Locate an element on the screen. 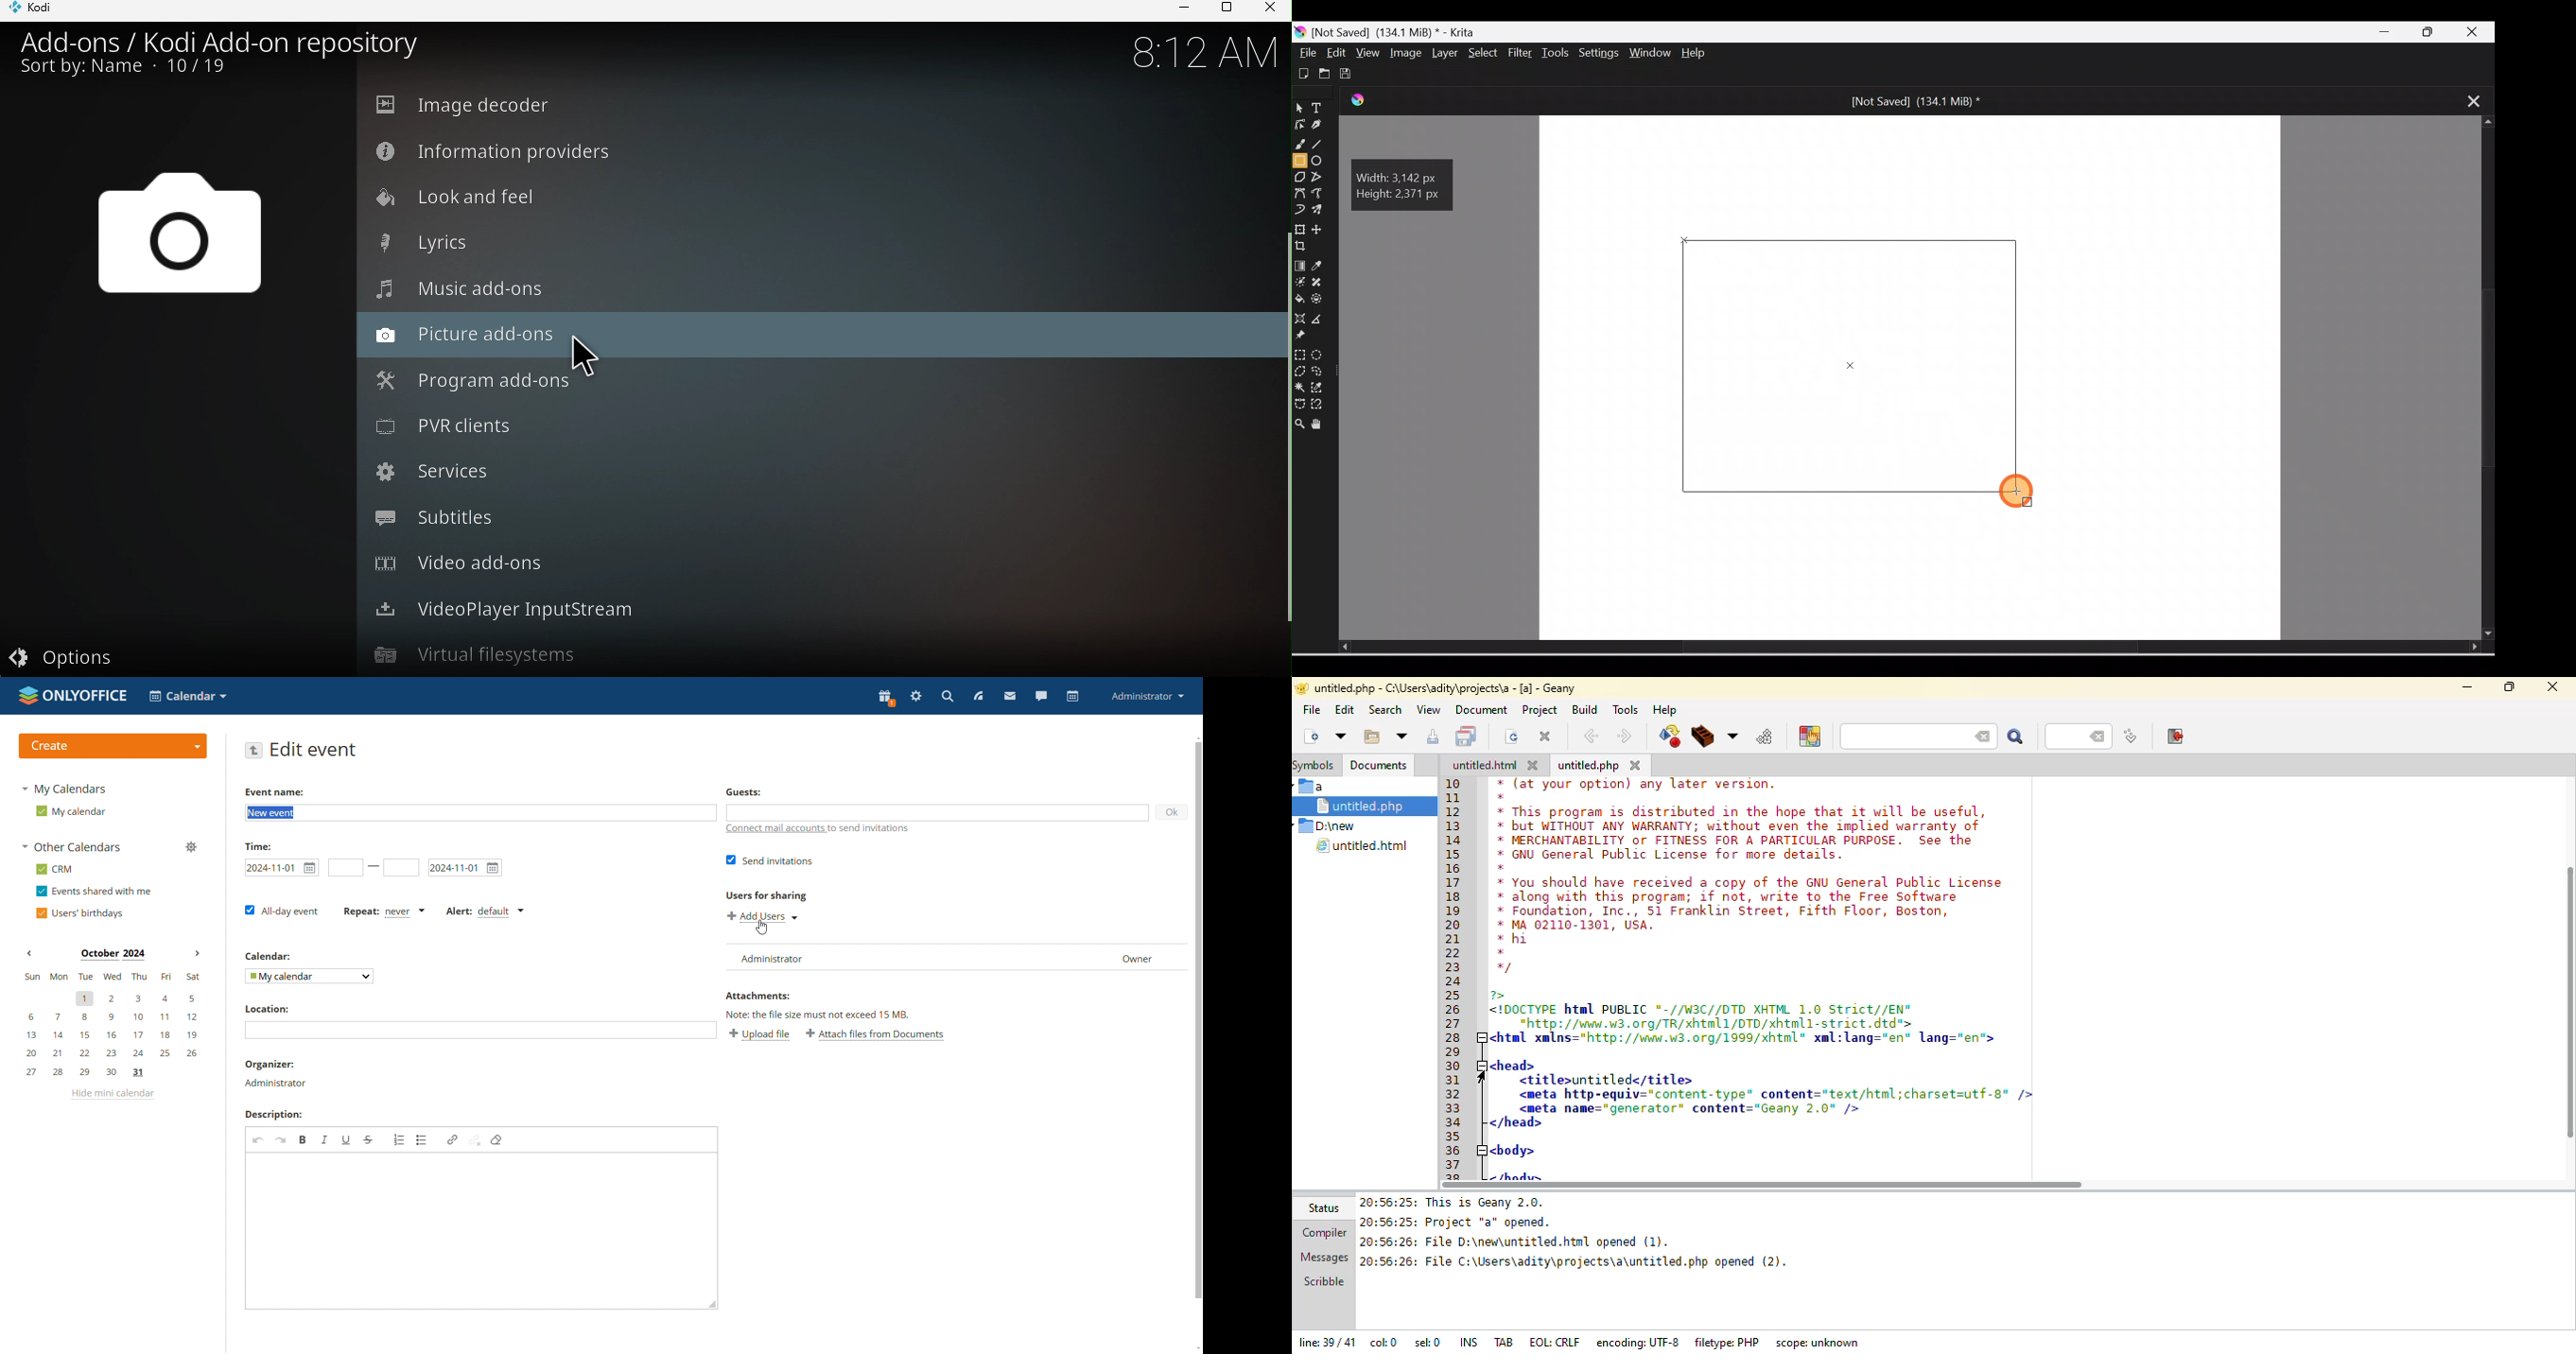 This screenshot has height=1372, width=2576. Minimize is located at coordinates (2388, 33).